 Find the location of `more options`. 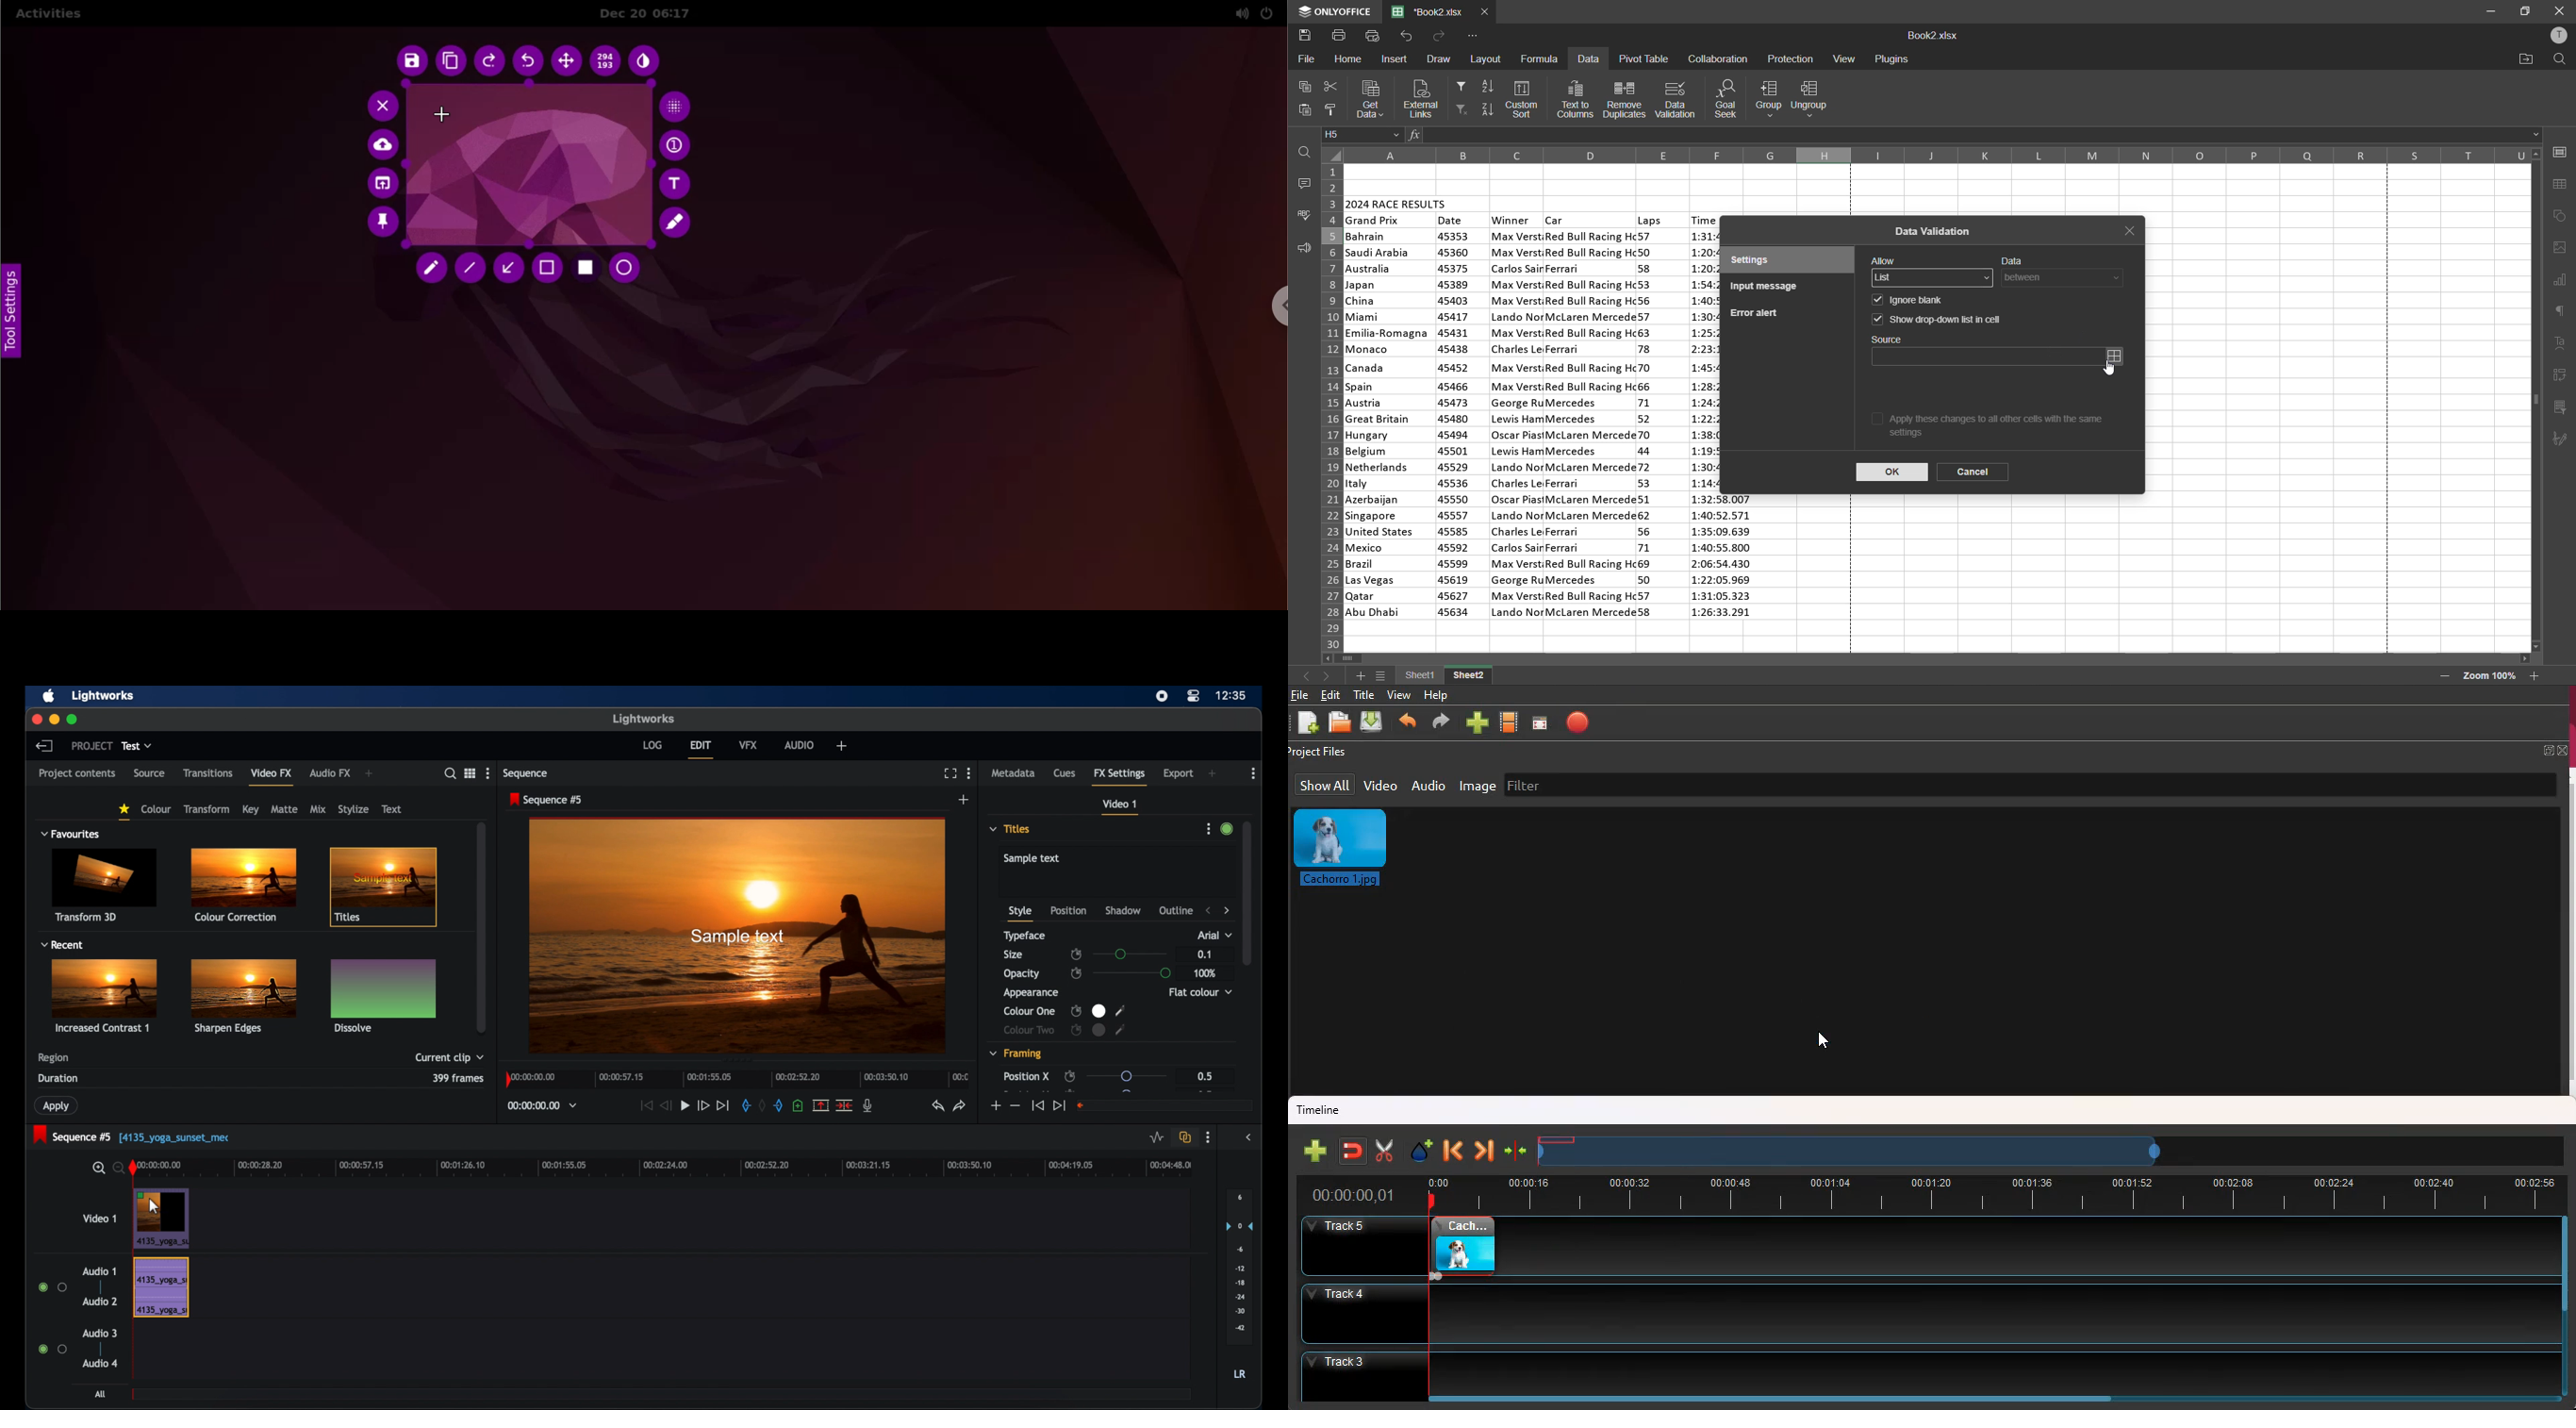

more options is located at coordinates (1208, 829).